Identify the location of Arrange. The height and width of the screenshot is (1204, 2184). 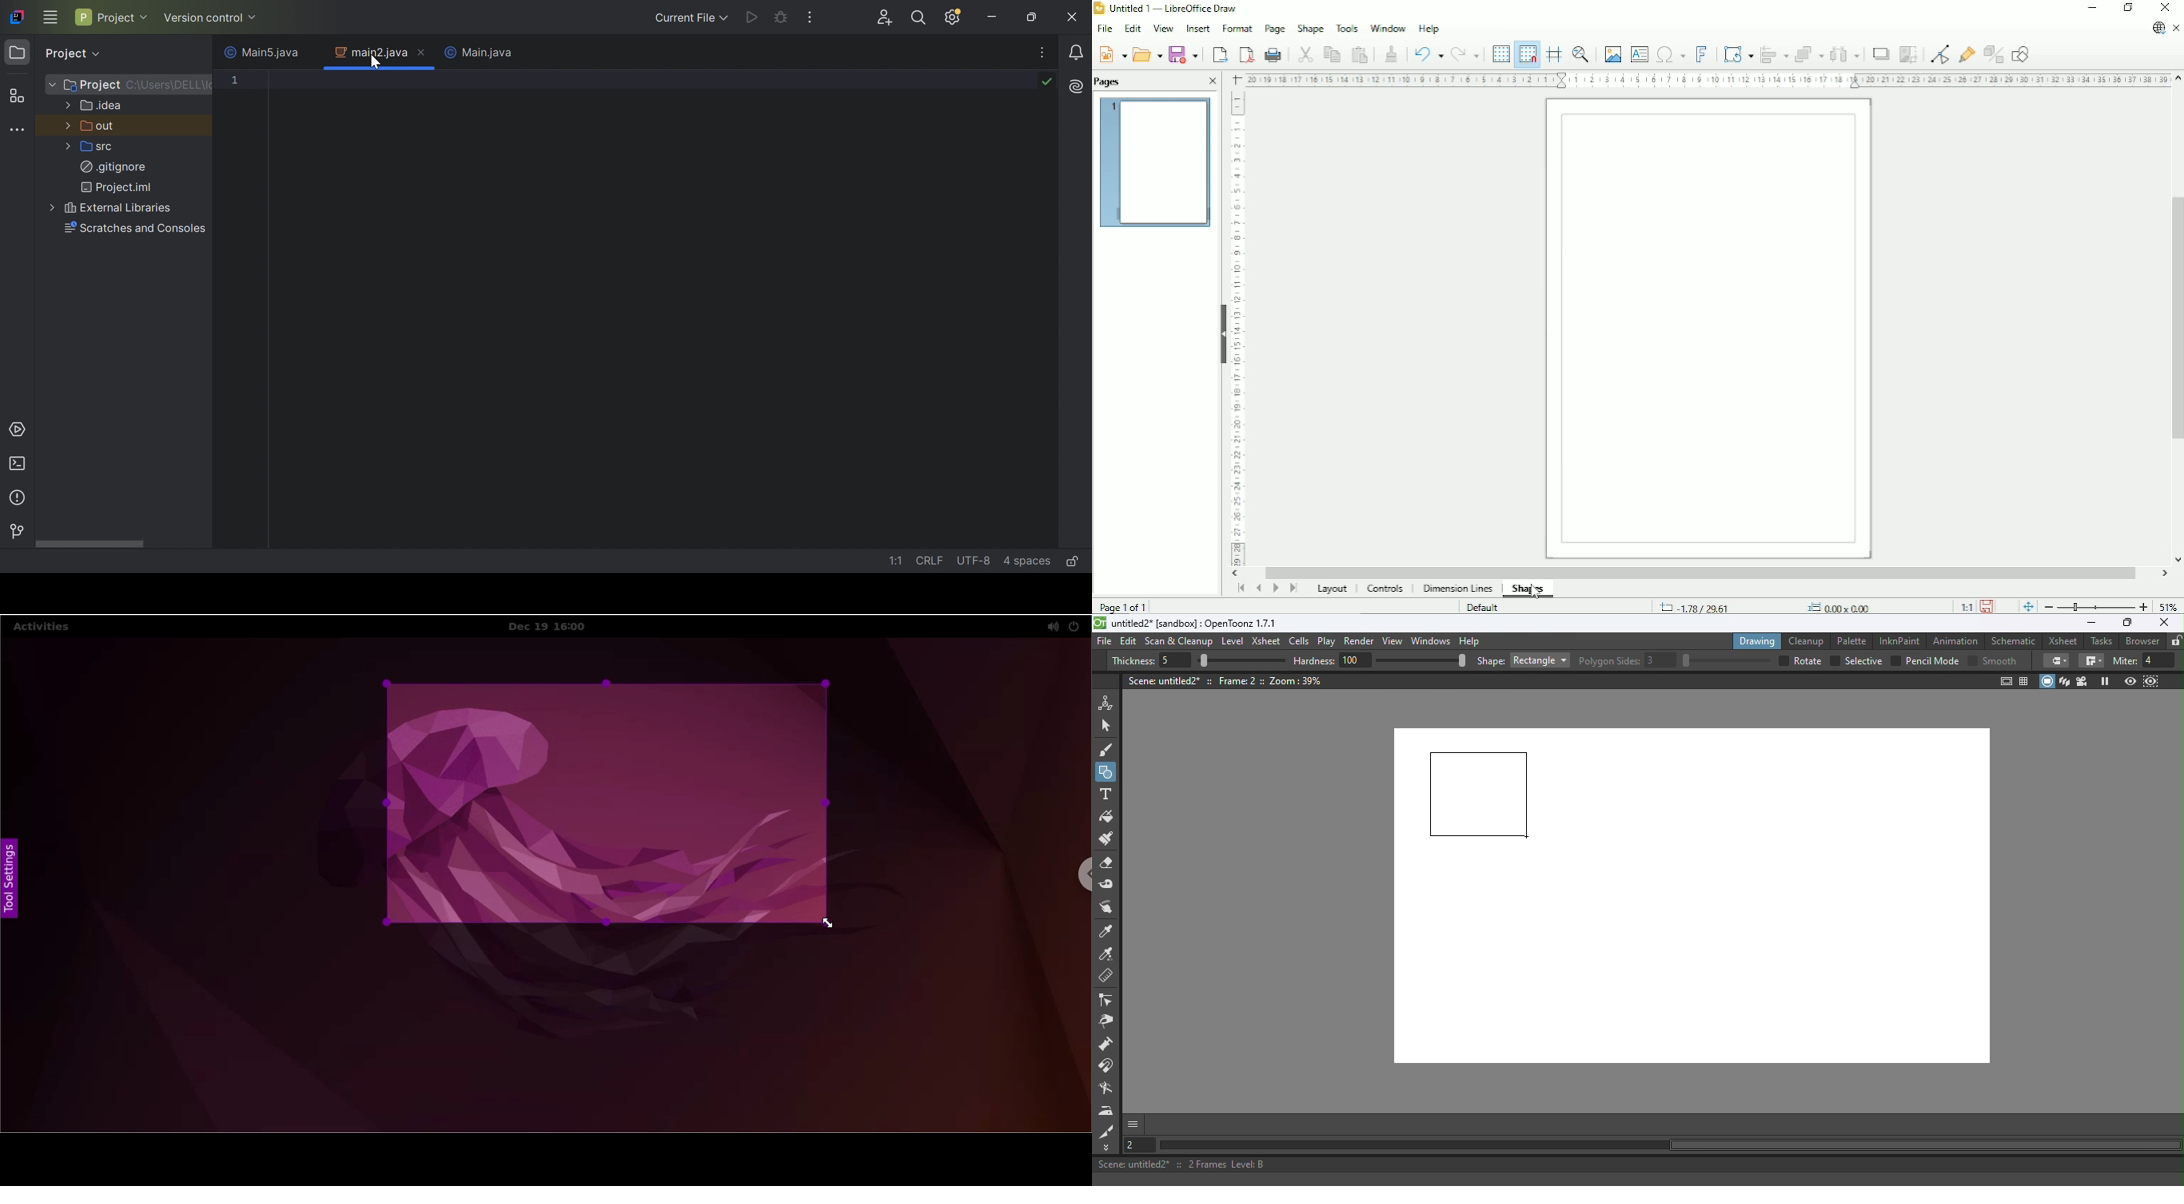
(1810, 54).